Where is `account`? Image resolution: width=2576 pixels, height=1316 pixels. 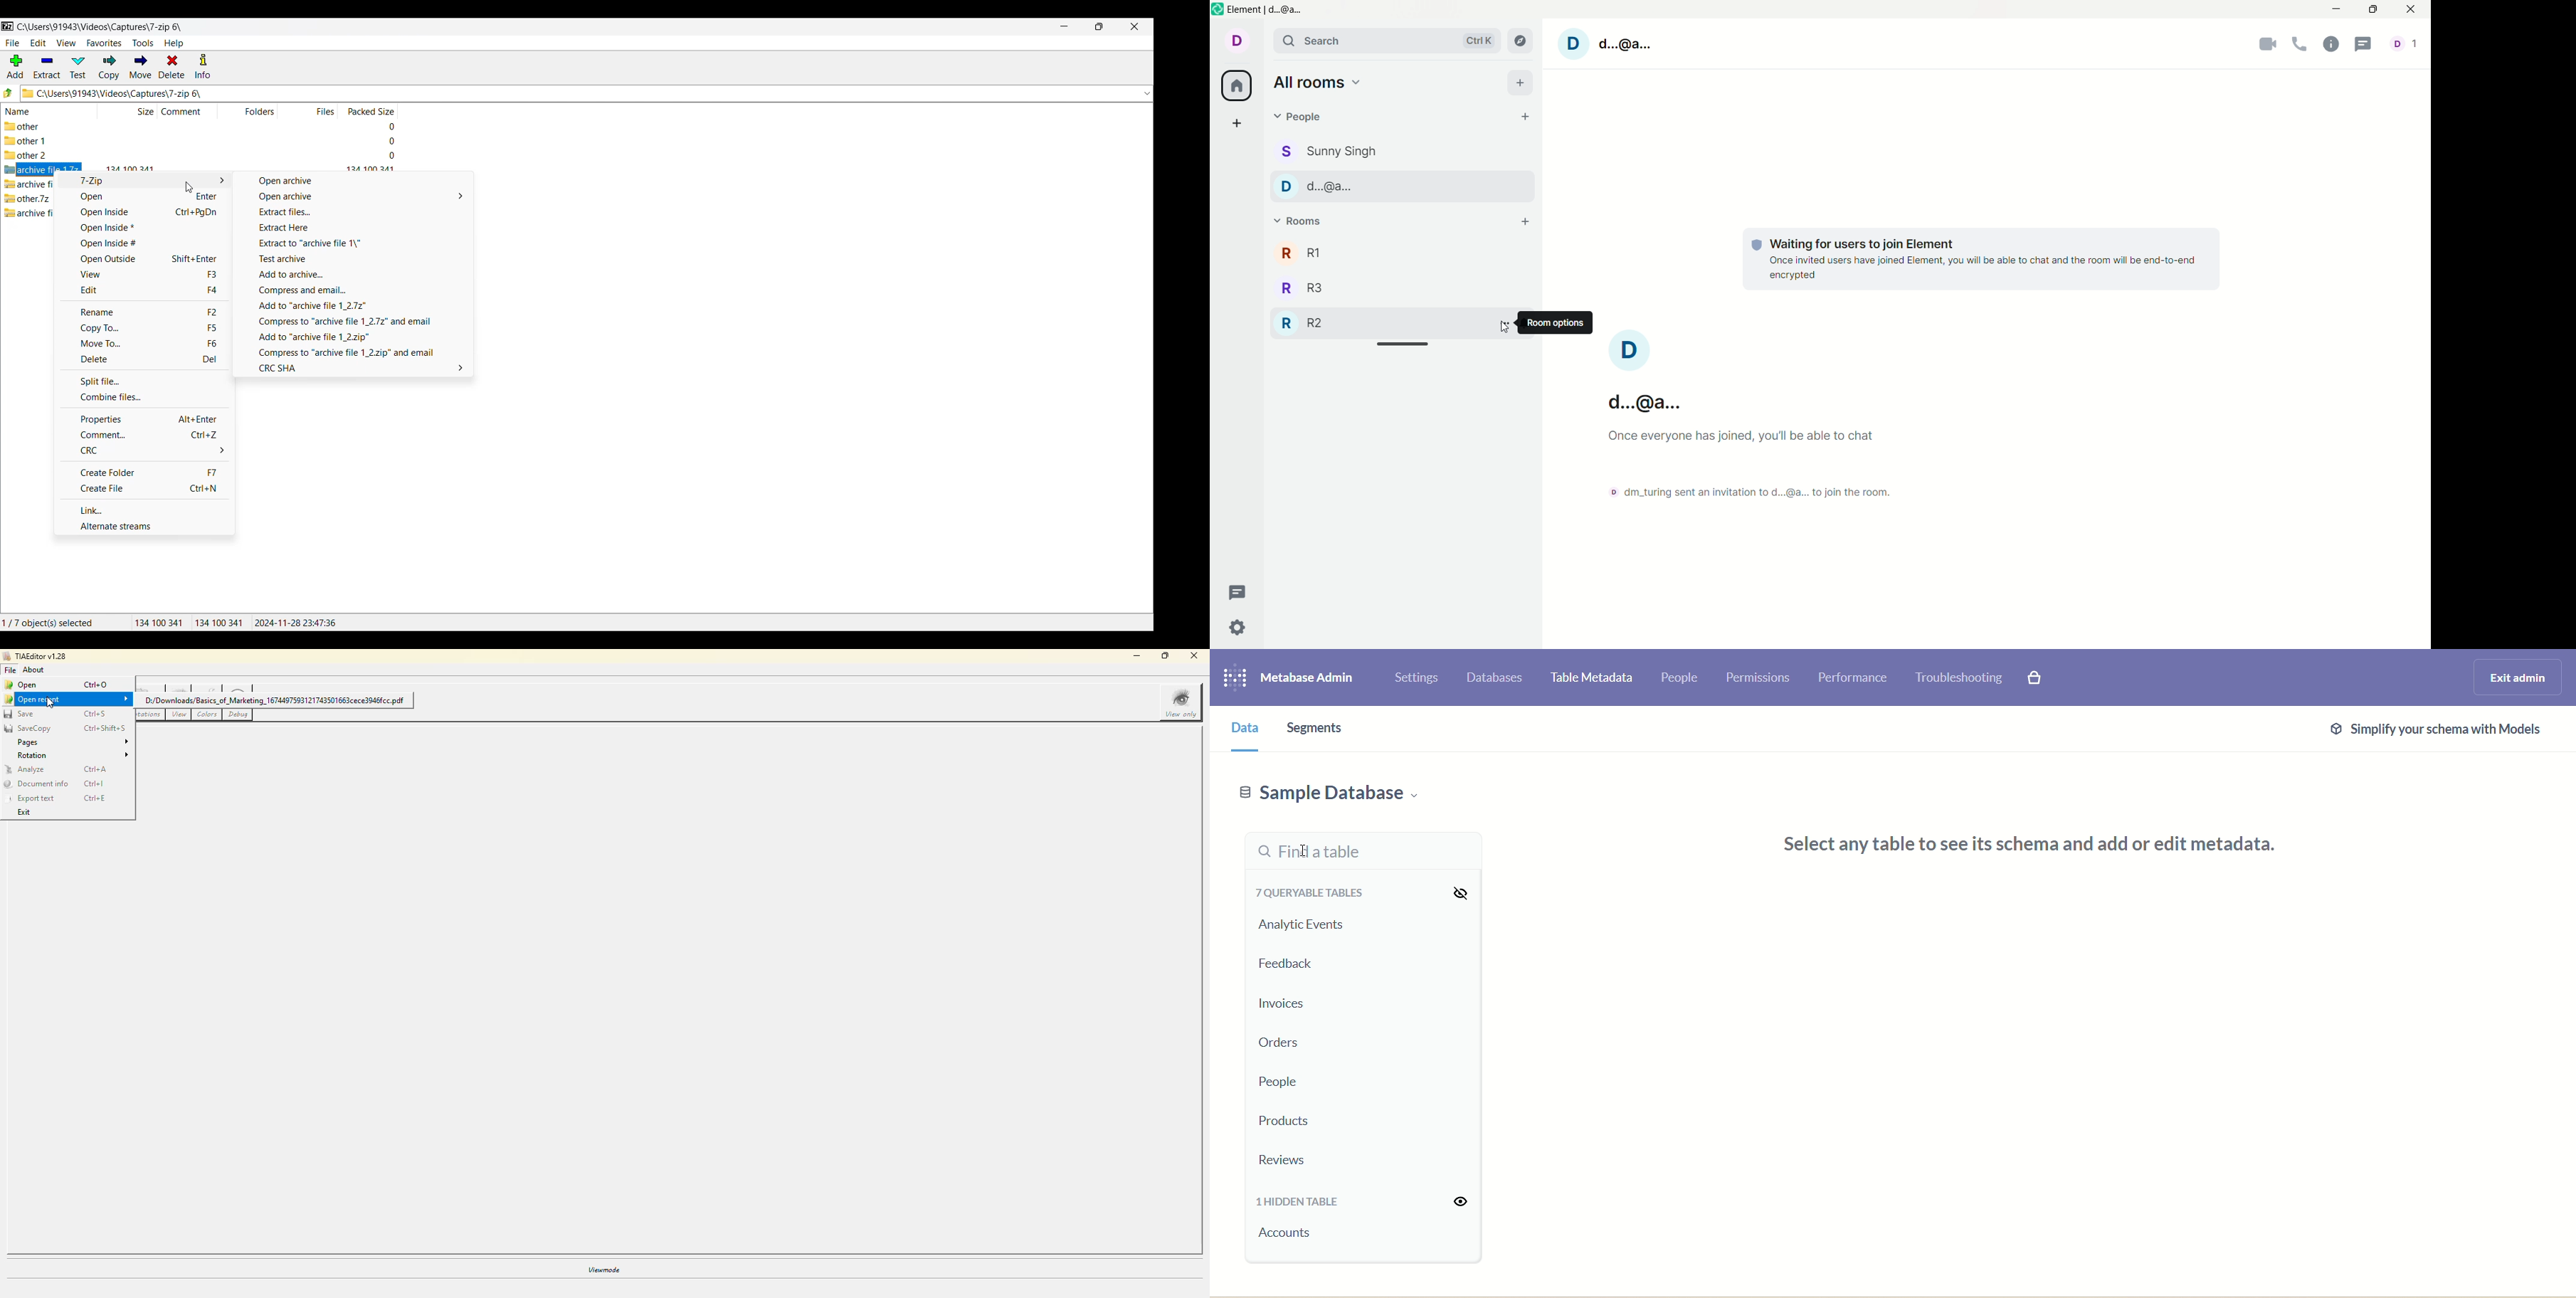
account is located at coordinates (2409, 45).